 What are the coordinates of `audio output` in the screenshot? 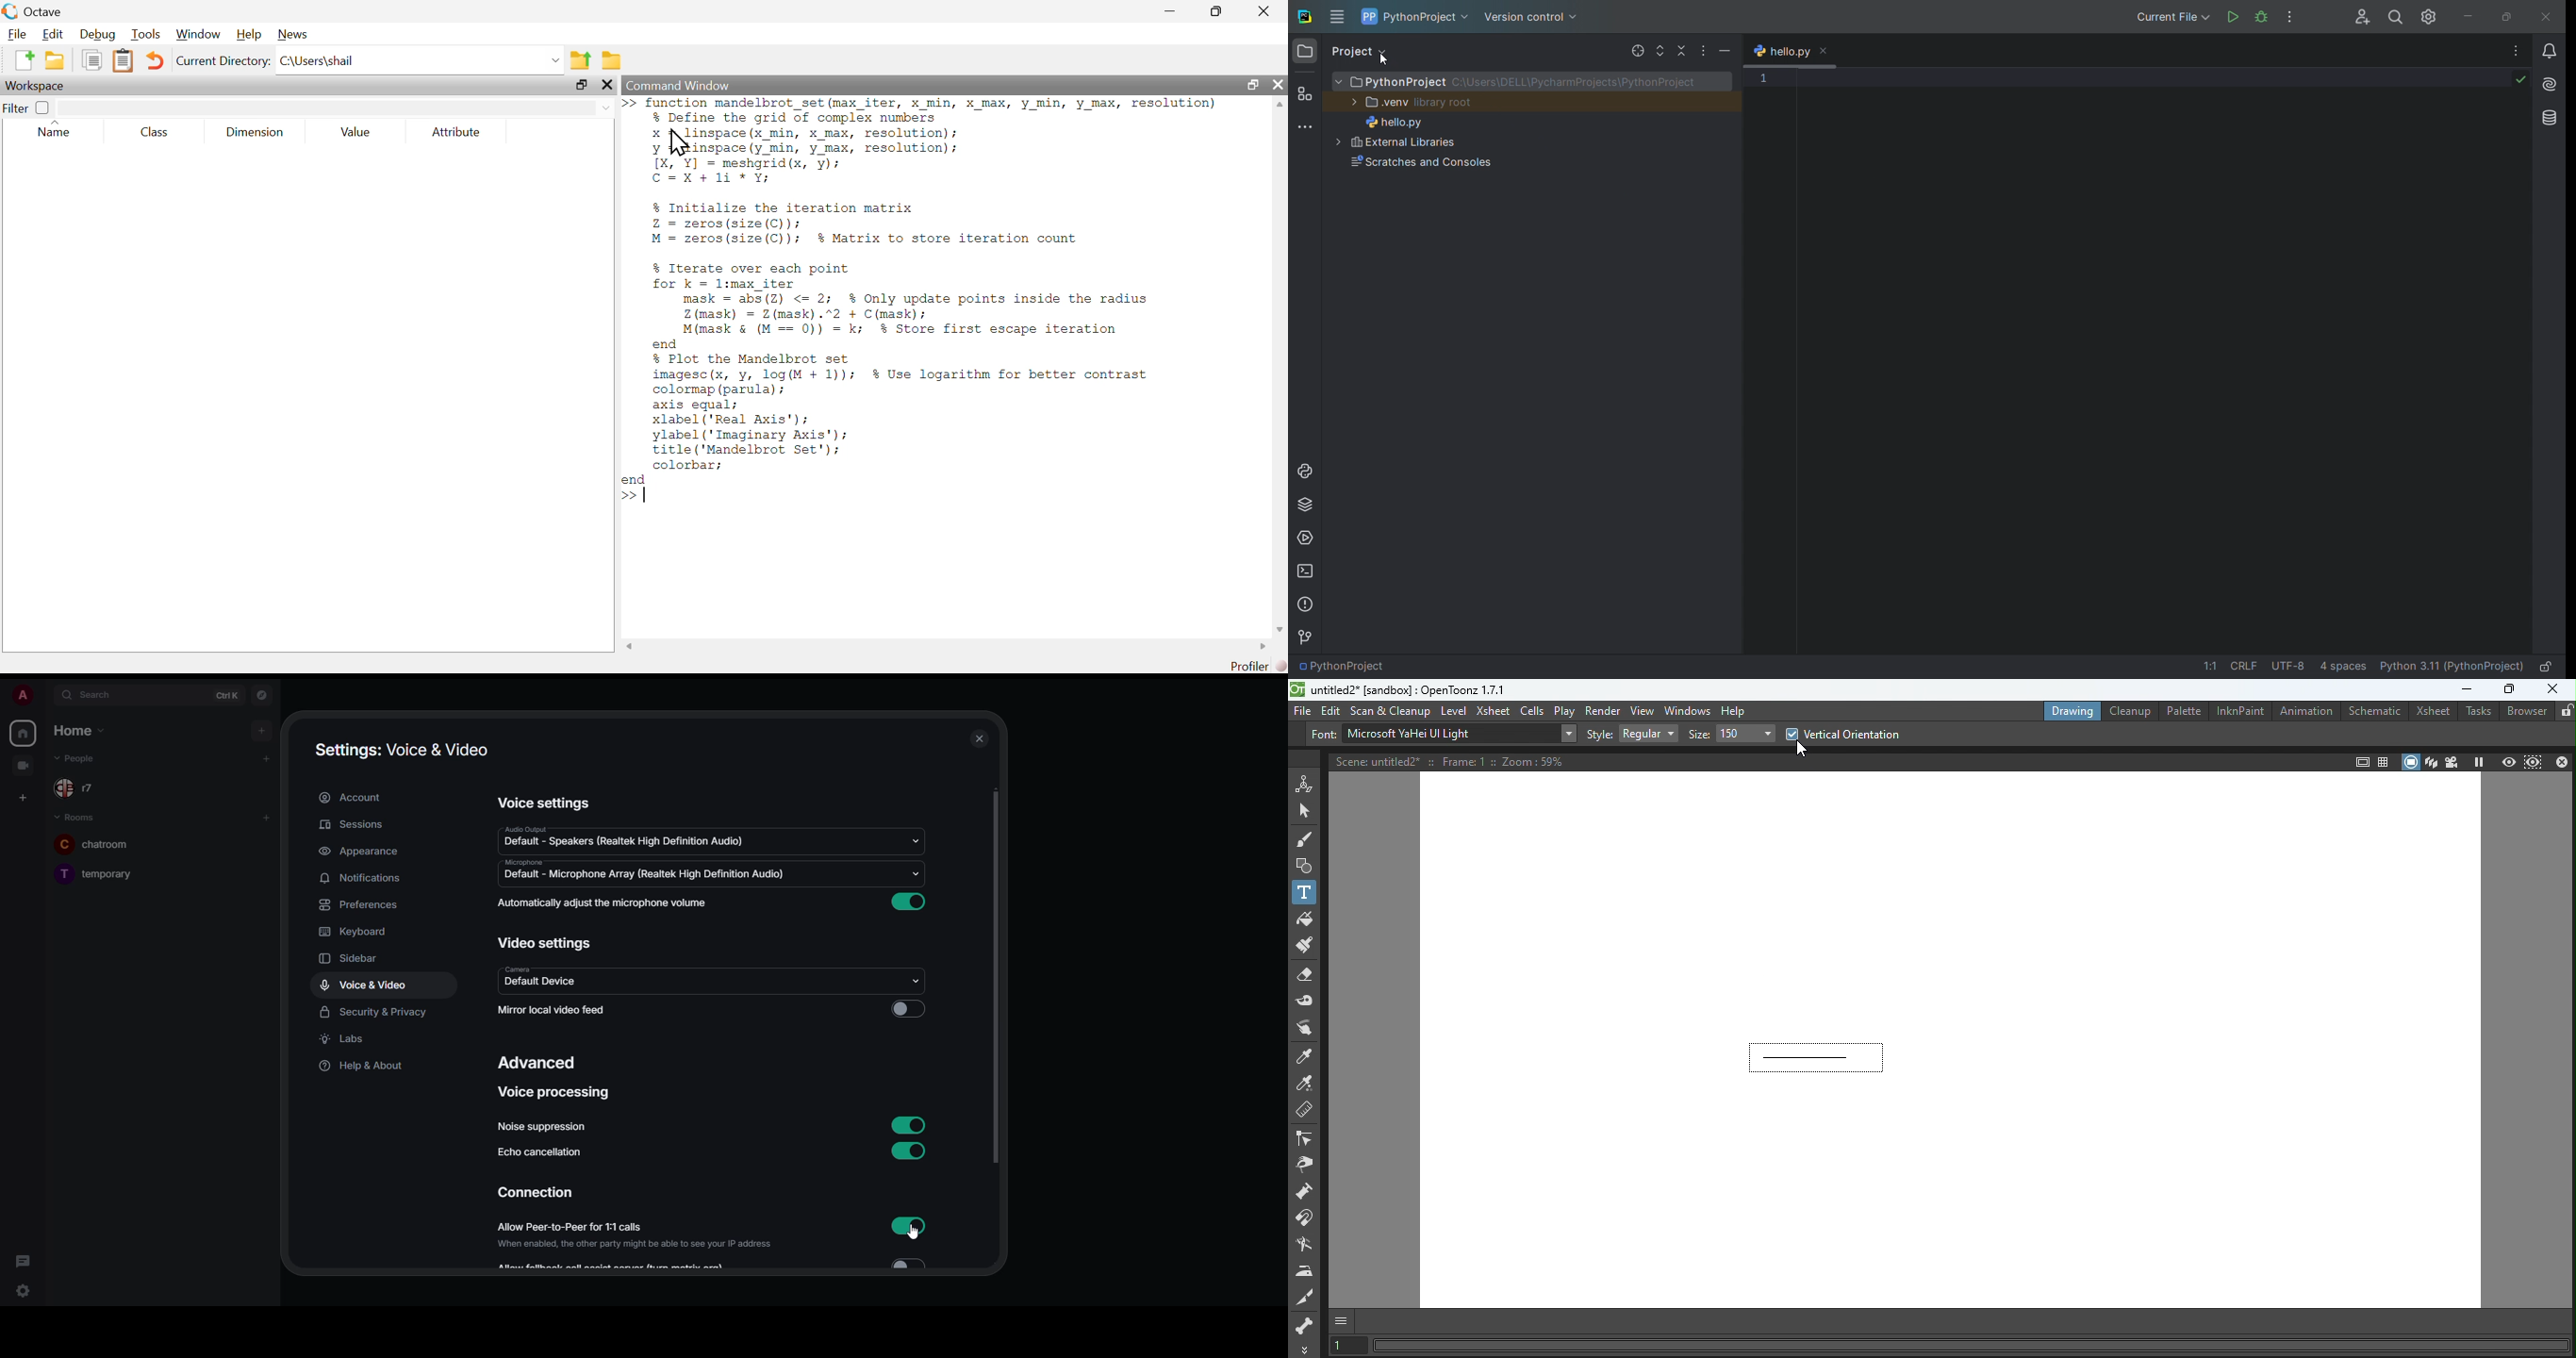 It's located at (526, 827).